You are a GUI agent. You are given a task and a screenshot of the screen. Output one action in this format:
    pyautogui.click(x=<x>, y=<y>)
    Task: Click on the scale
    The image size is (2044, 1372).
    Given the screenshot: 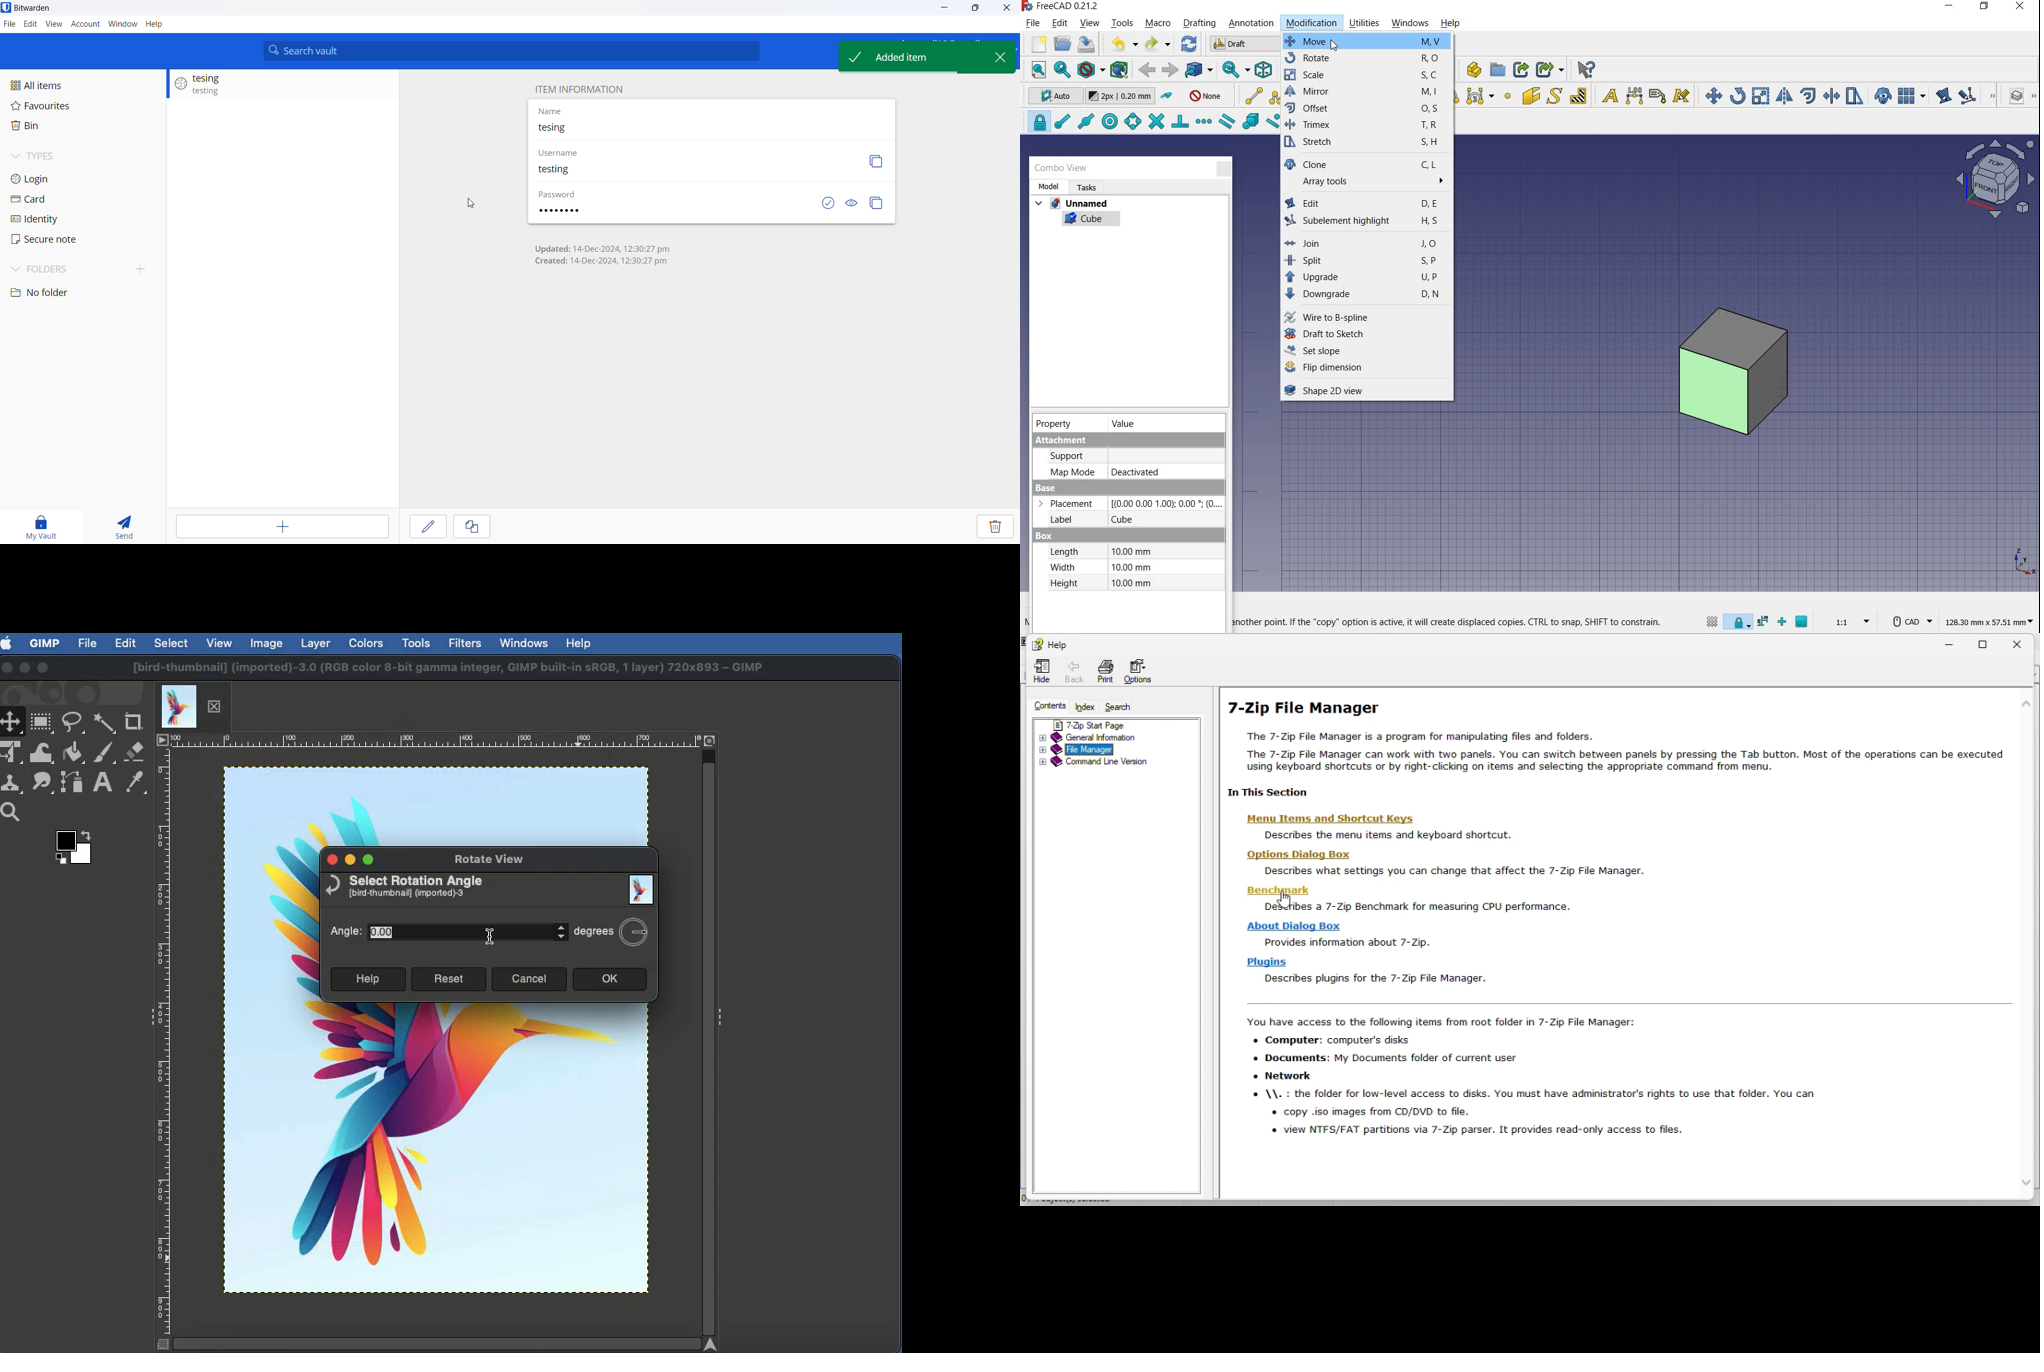 What is the action you would take?
    pyautogui.click(x=1368, y=78)
    